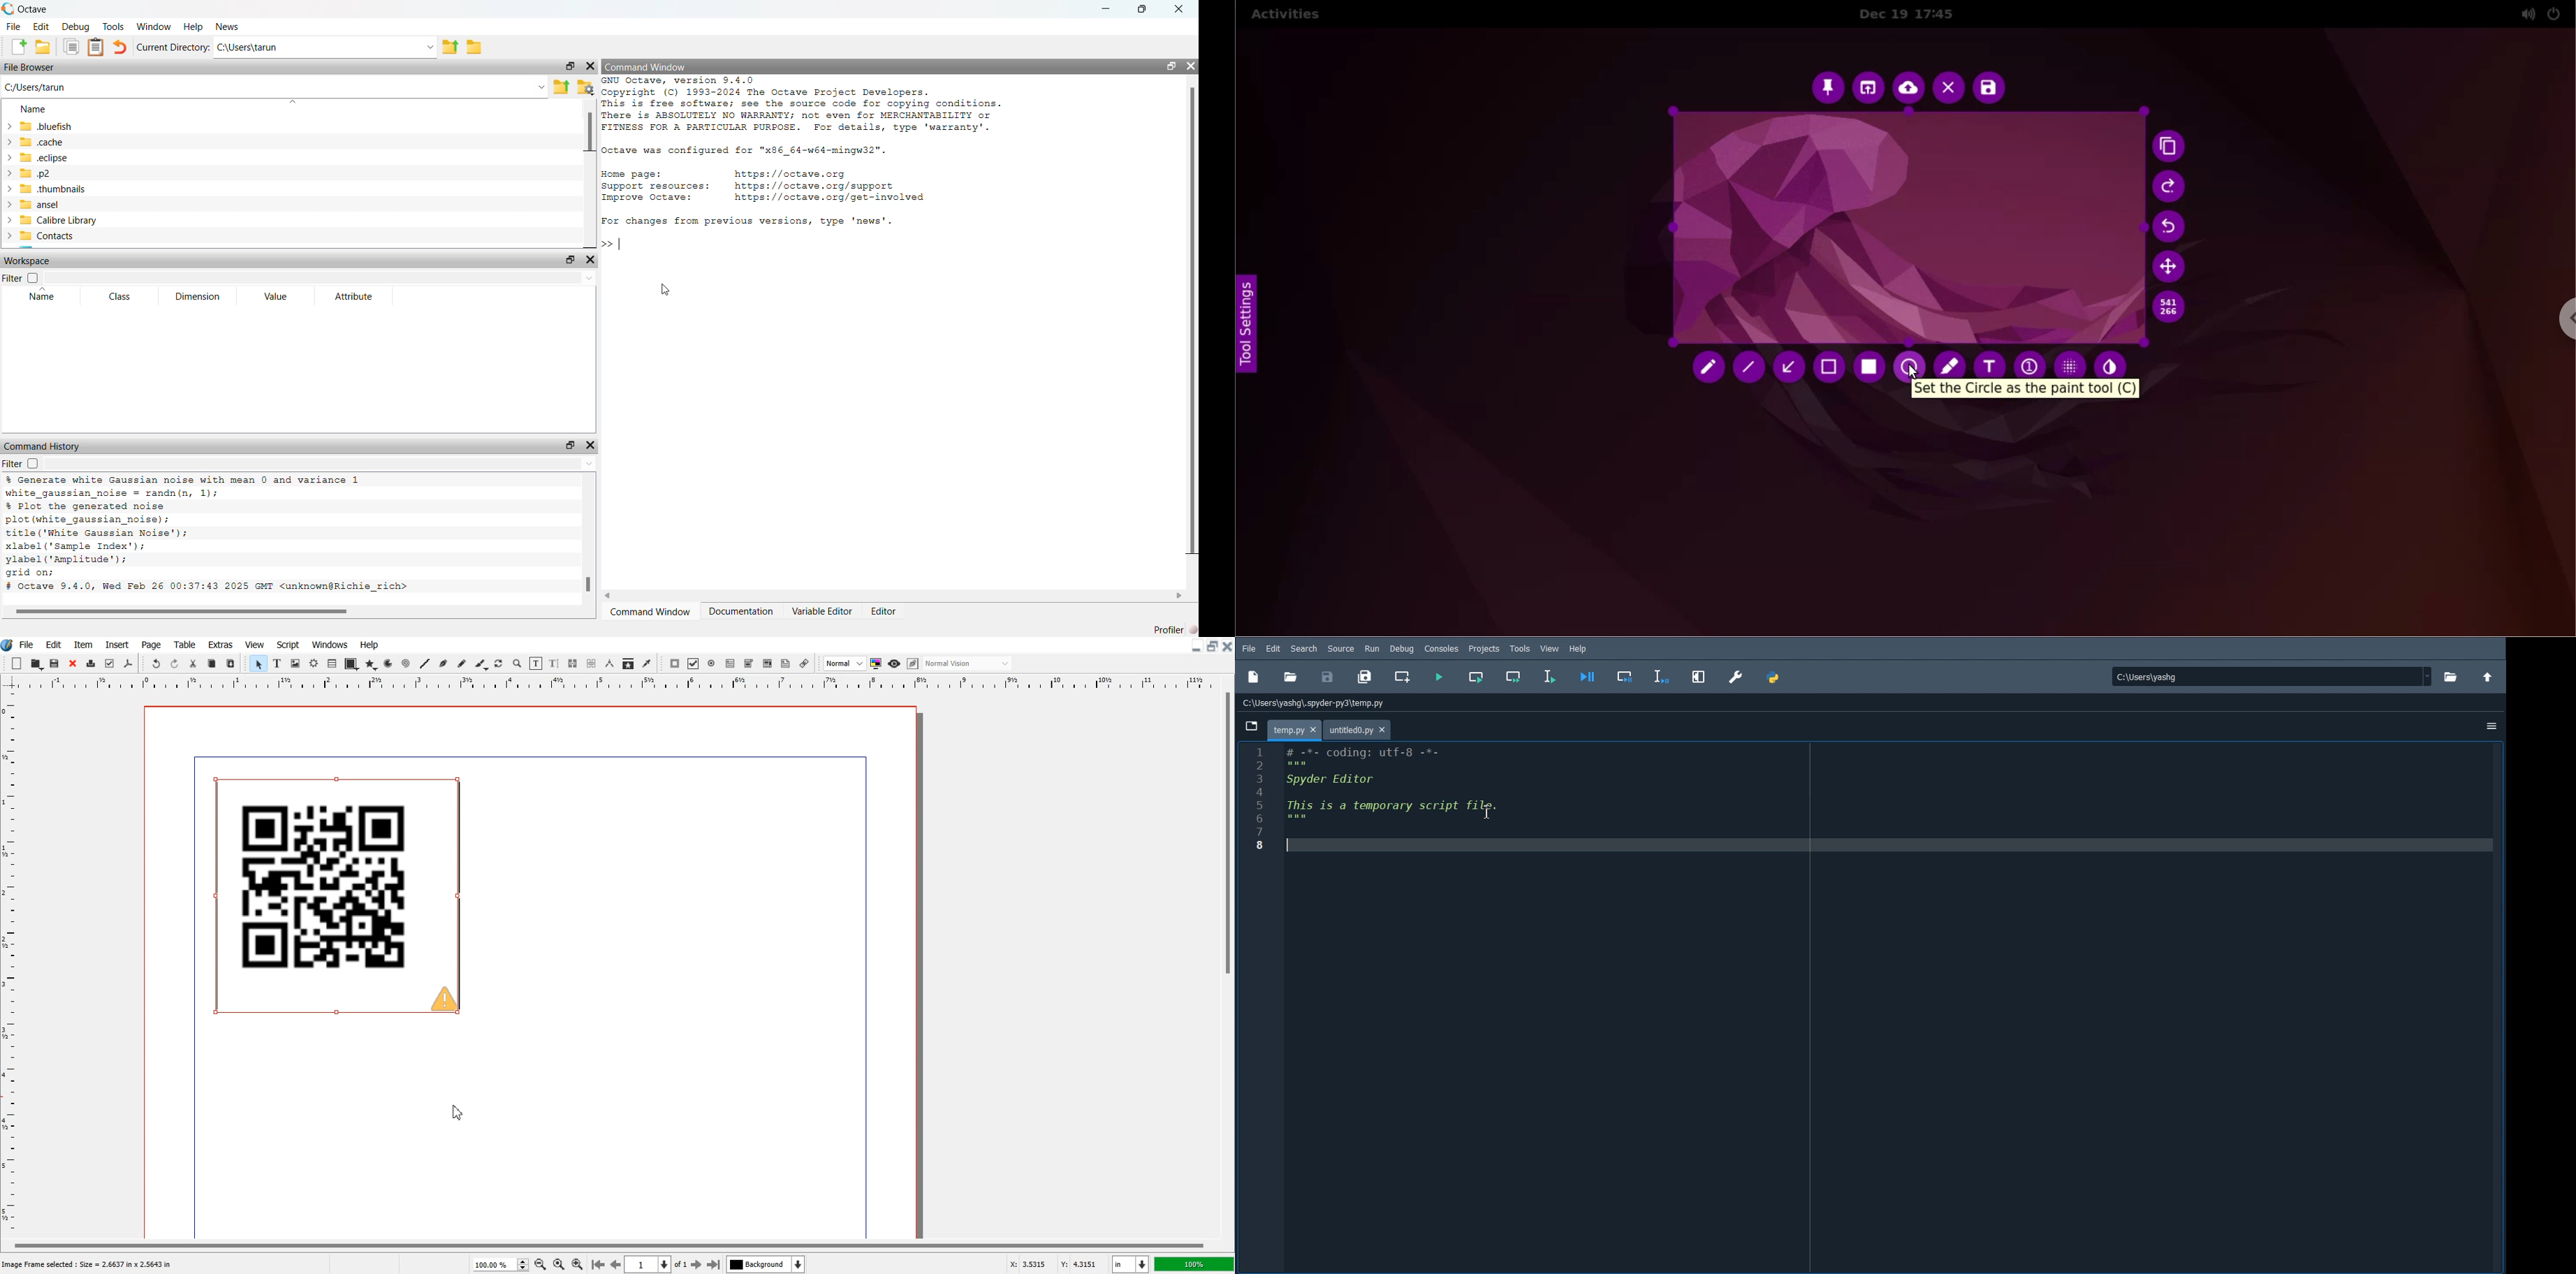 The width and height of the screenshot is (2576, 1288). What do you see at coordinates (1737, 677) in the screenshot?
I see `Preferences` at bounding box center [1737, 677].